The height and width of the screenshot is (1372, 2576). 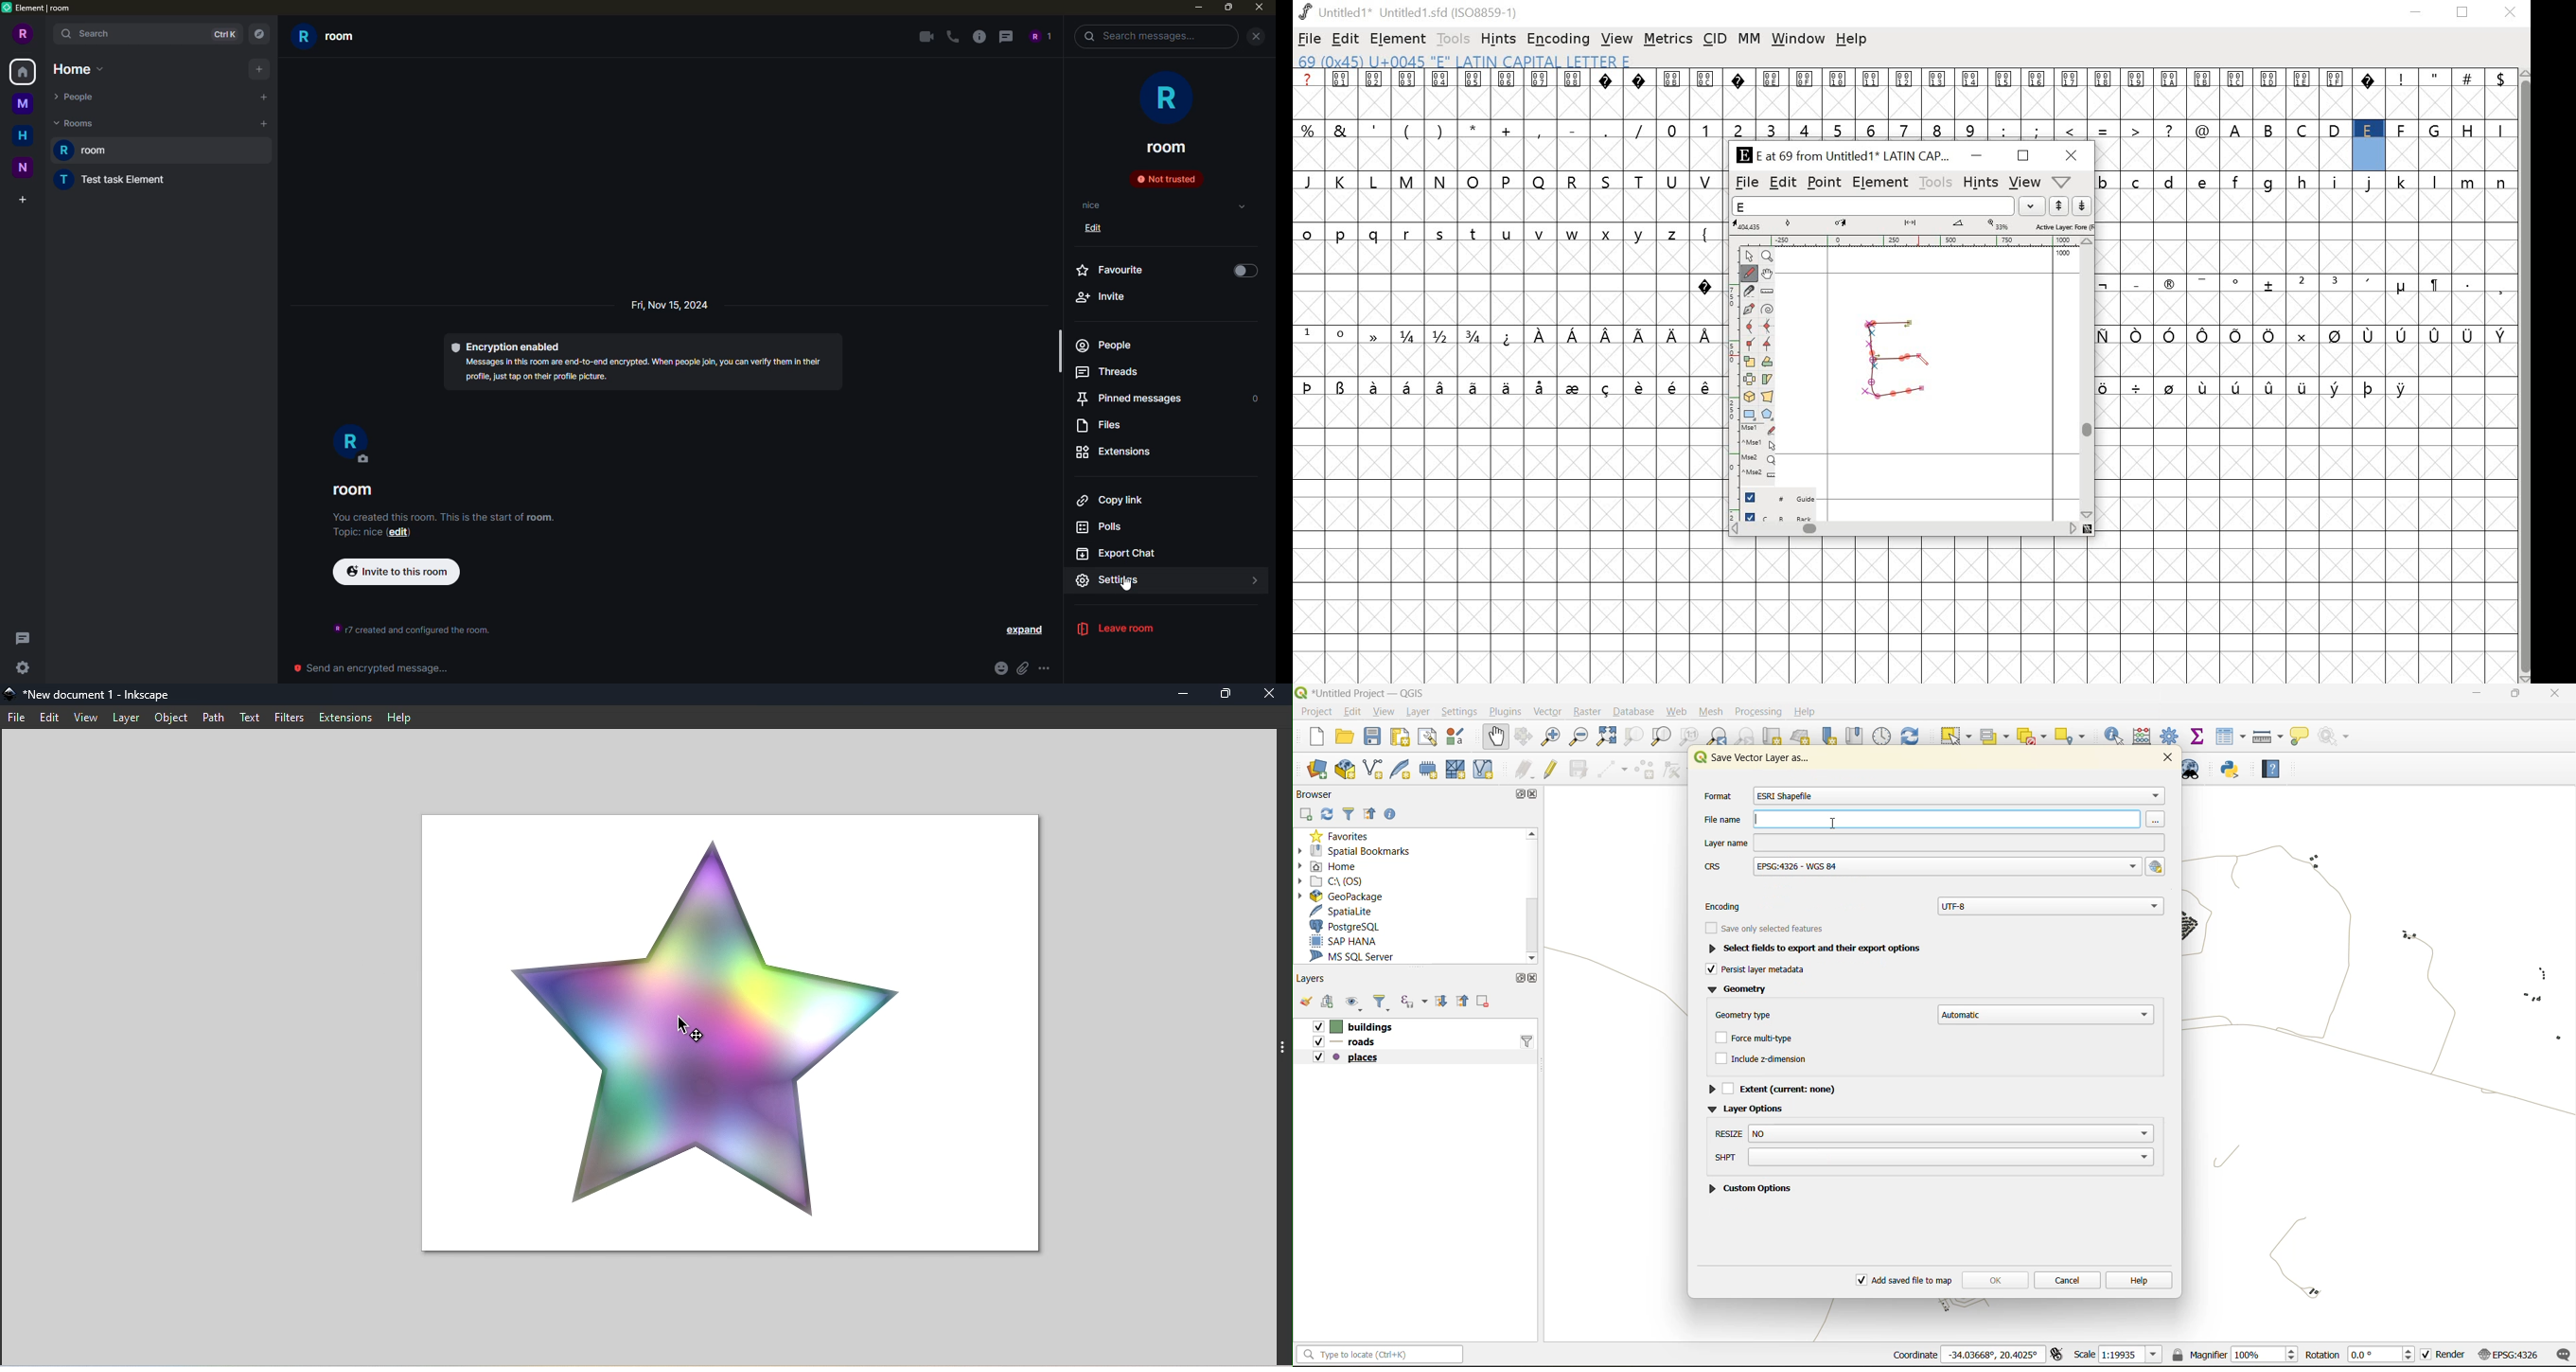 What do you see at coordinates (1582, 735) in the screenshot?
I see `zoom out` at bounding box center [1582, 735].